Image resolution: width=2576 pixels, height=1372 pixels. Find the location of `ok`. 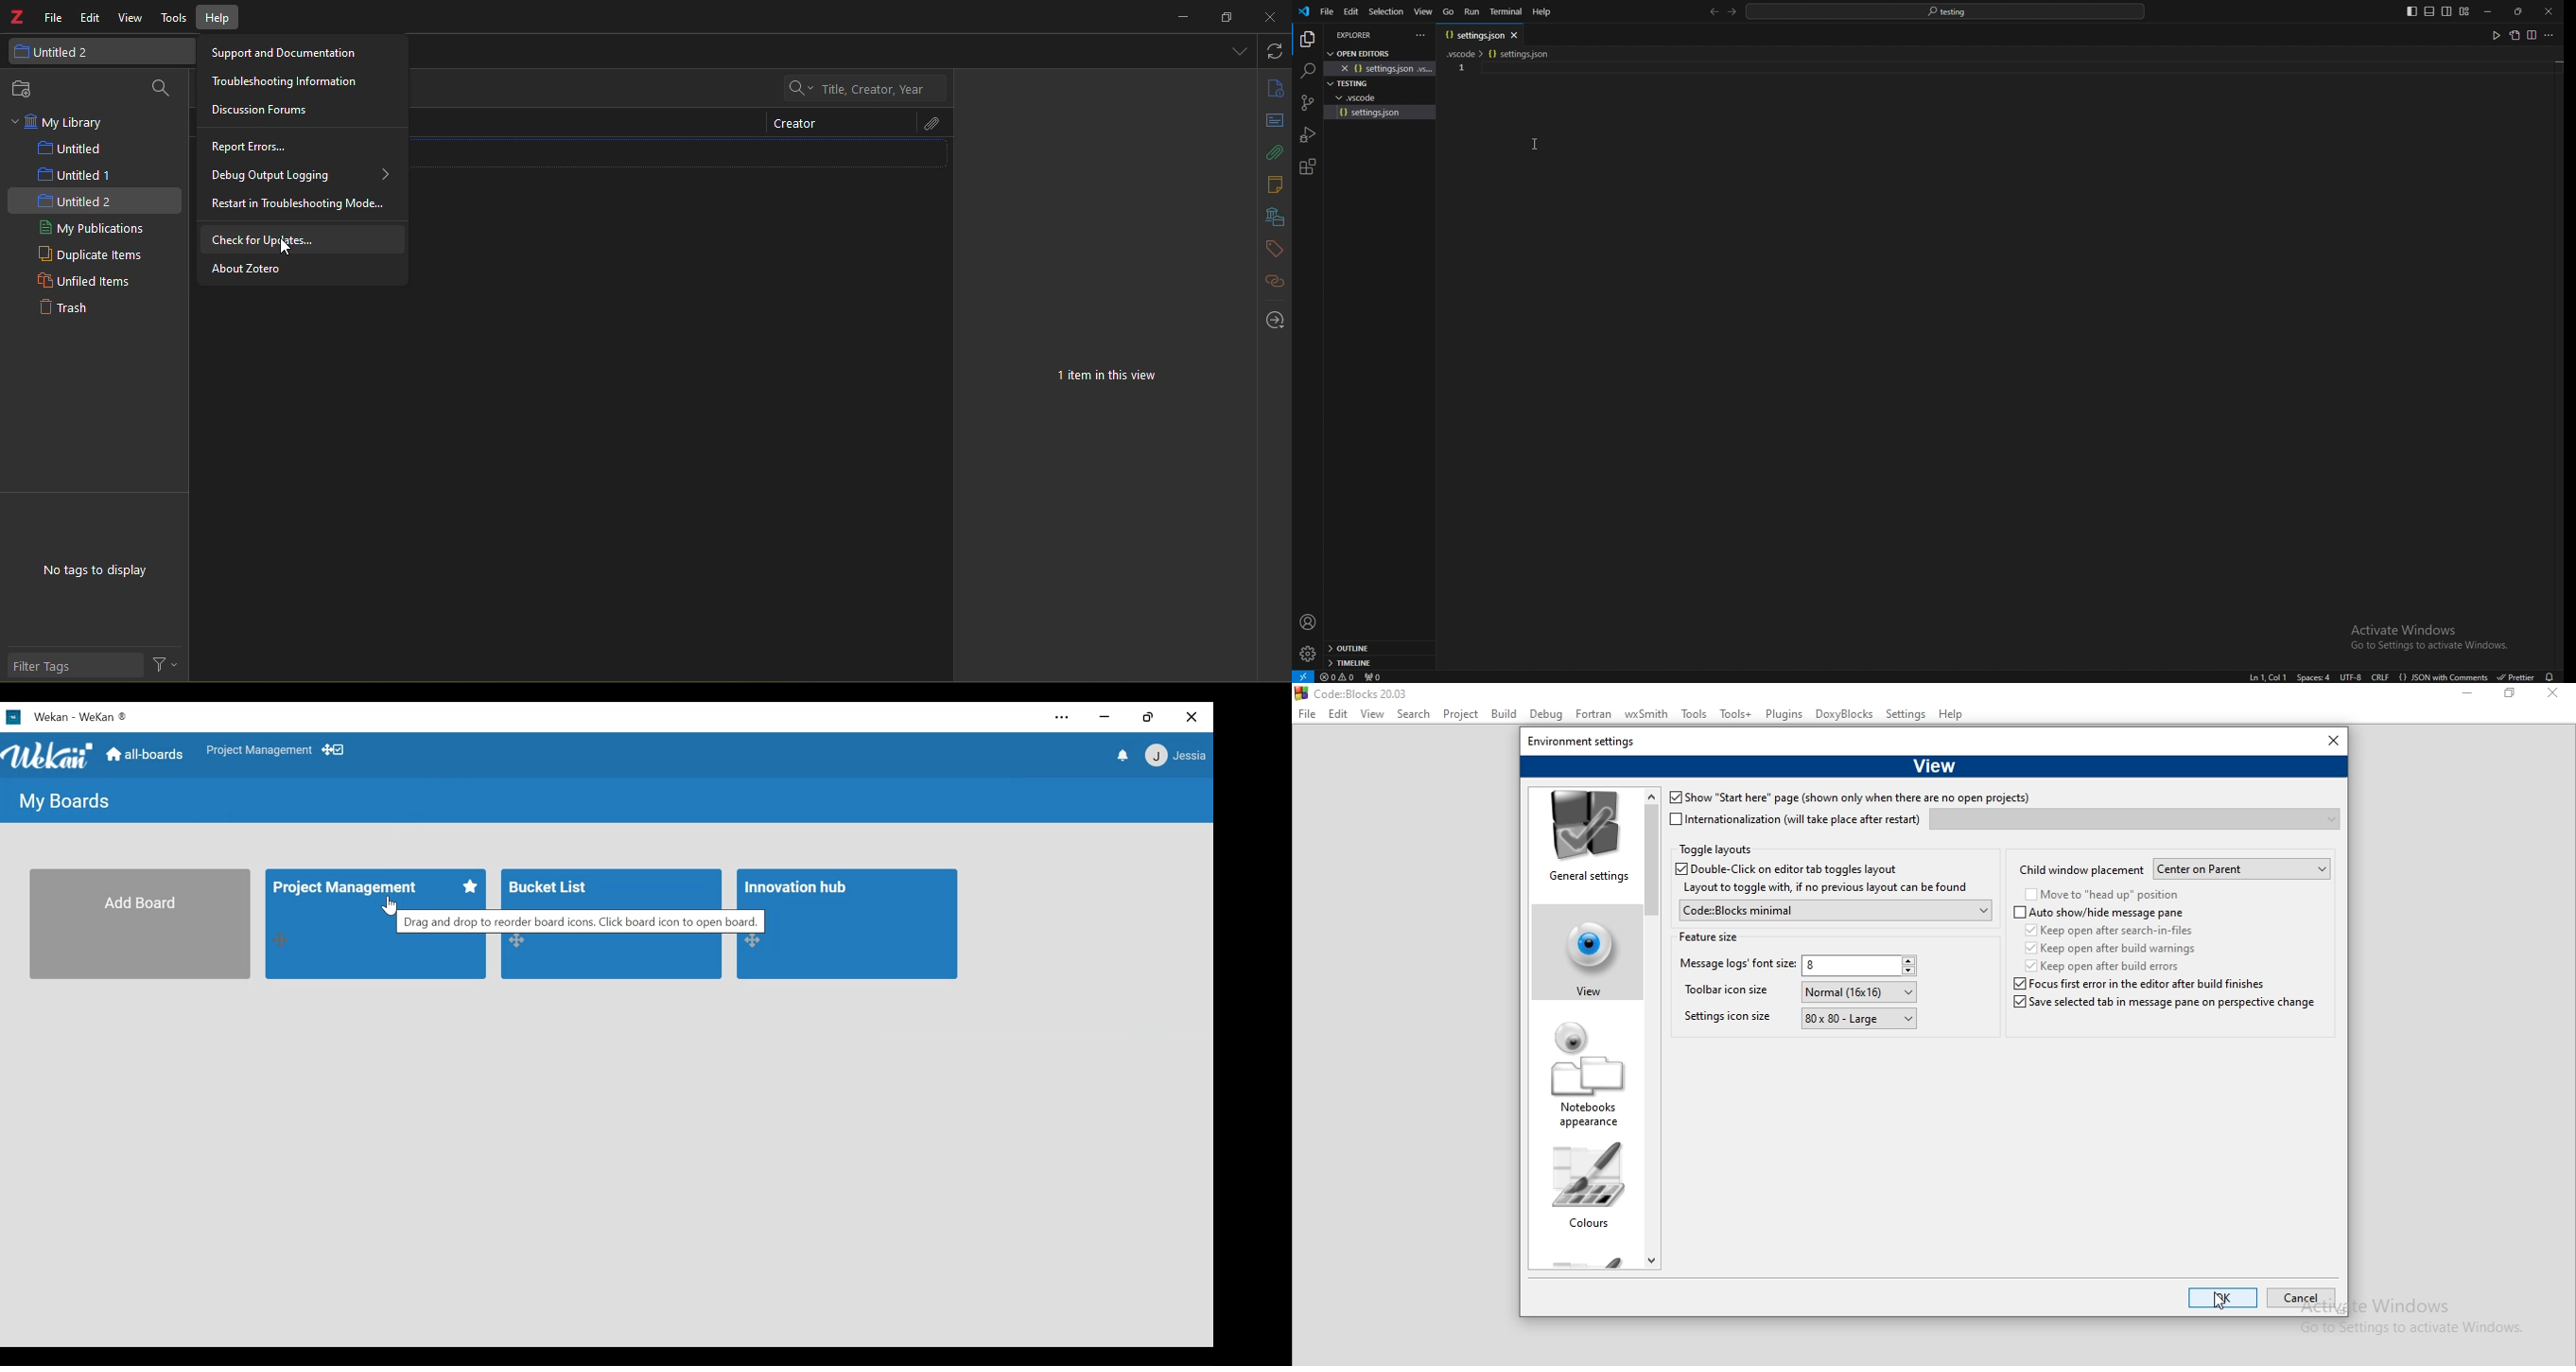

ok is located at coordinates (2224, 1299).